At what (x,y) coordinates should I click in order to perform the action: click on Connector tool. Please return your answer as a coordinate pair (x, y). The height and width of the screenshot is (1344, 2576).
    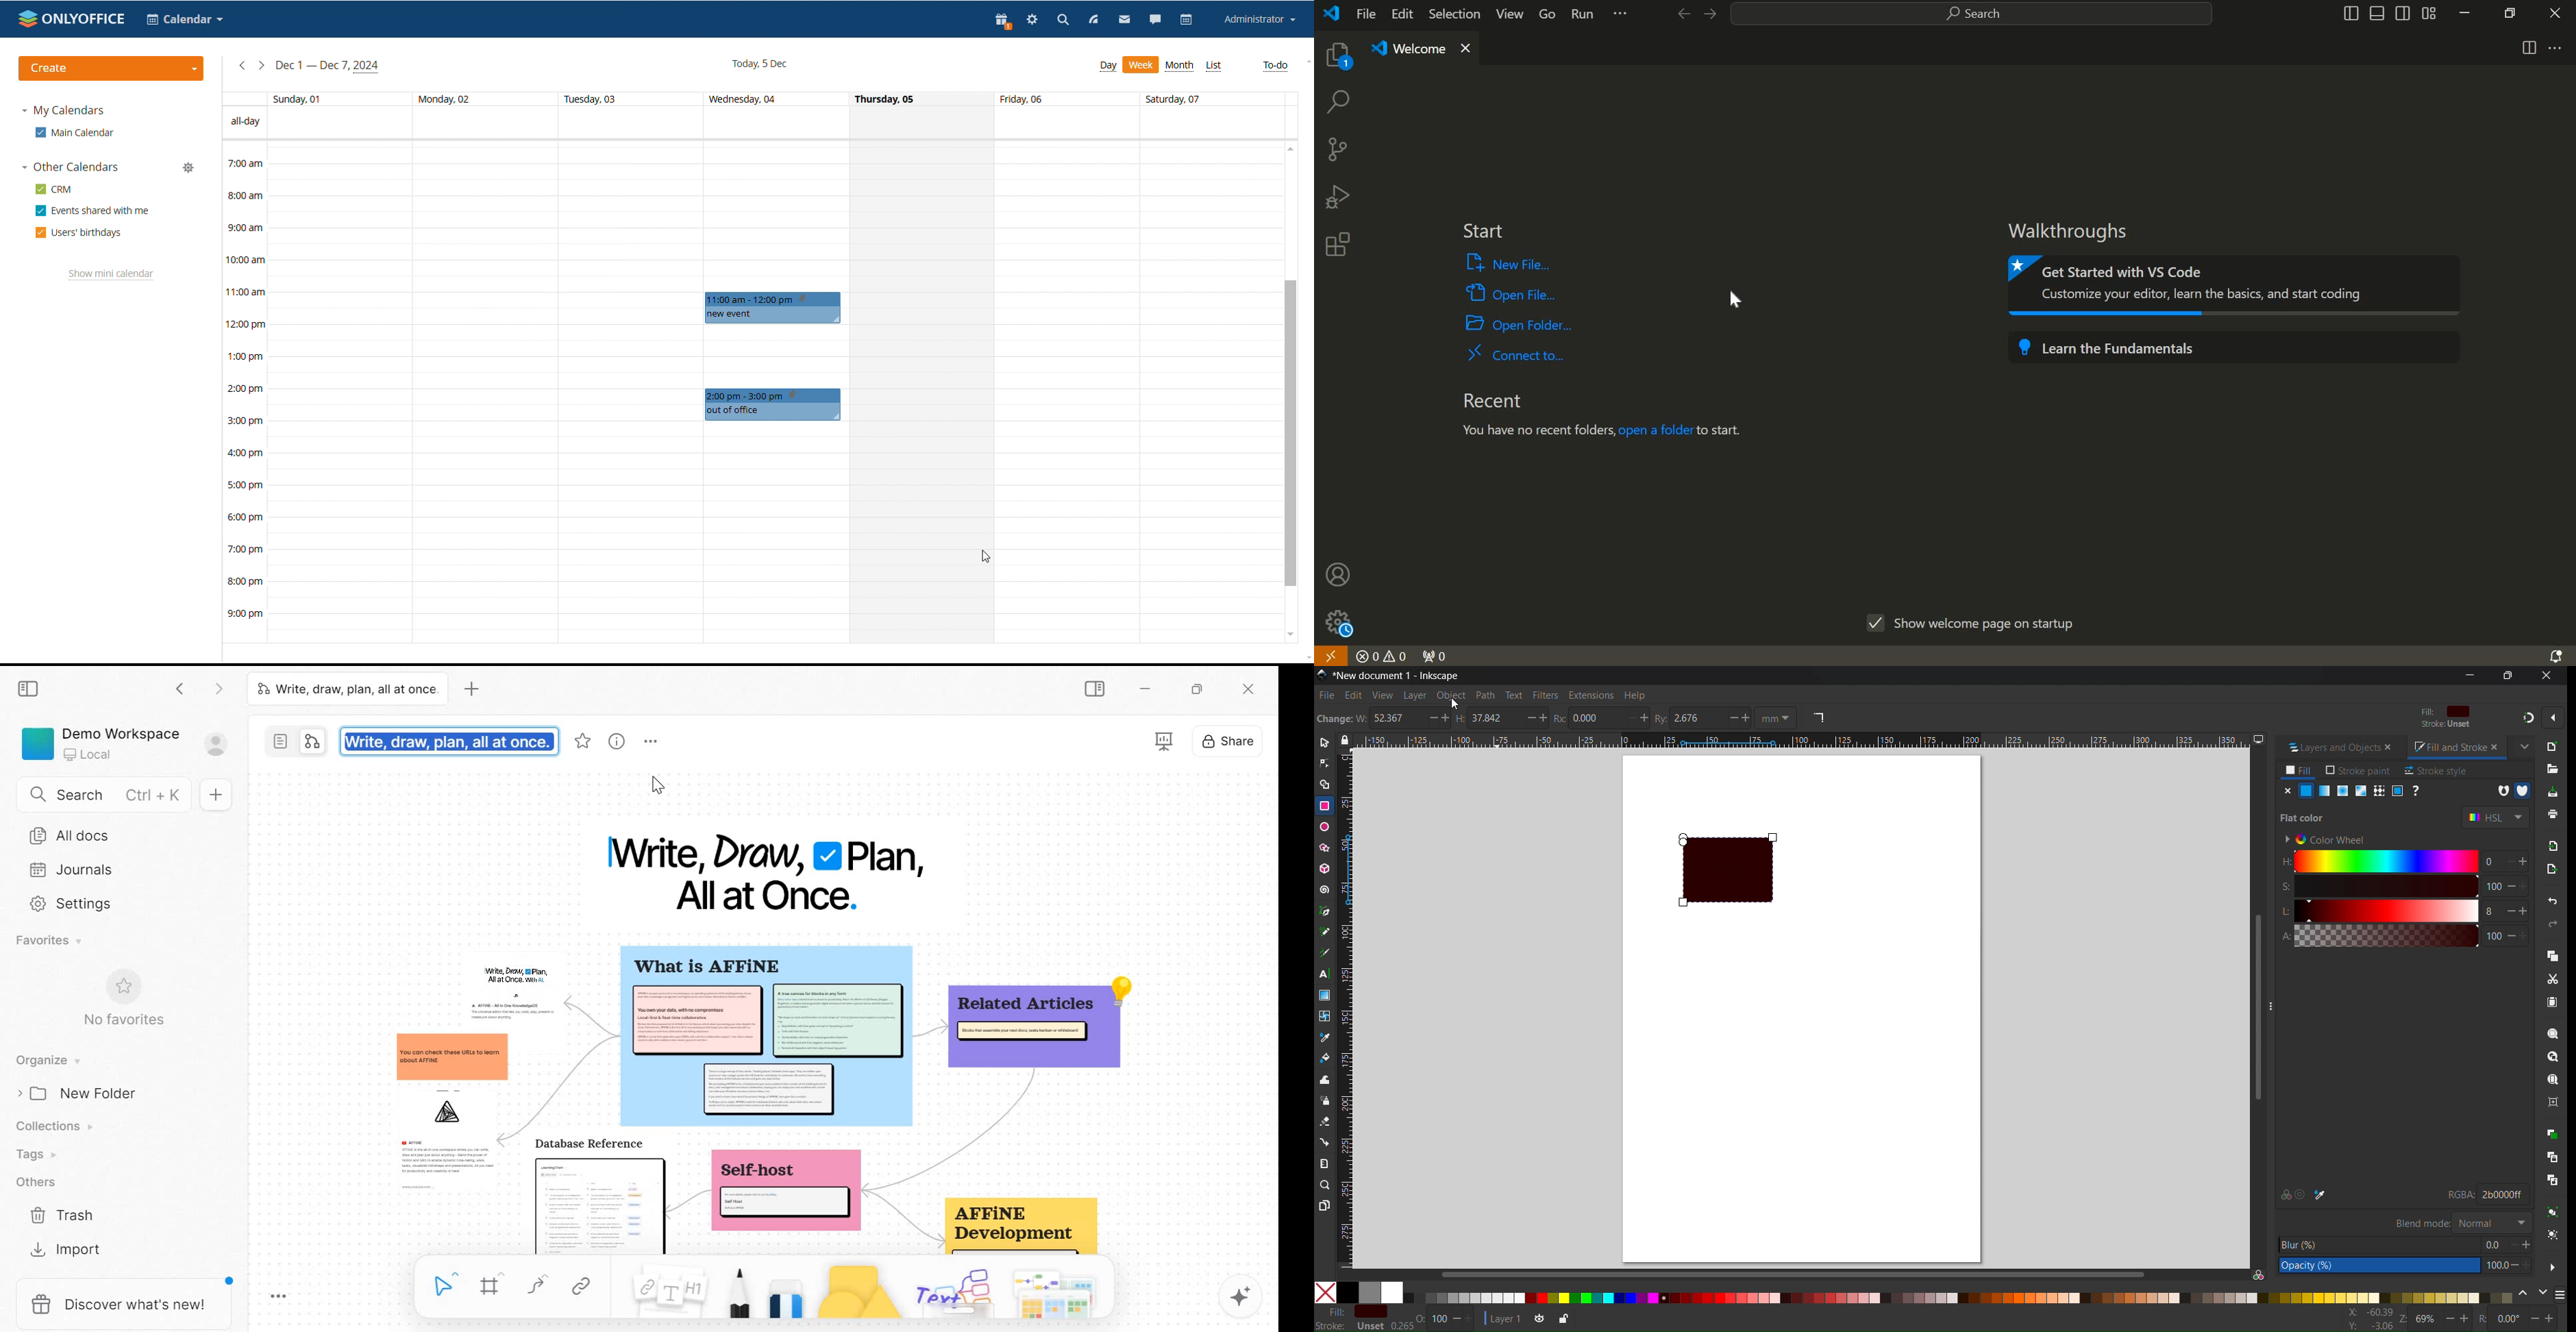
    Looking at the image, I should click on (1324, 1141).